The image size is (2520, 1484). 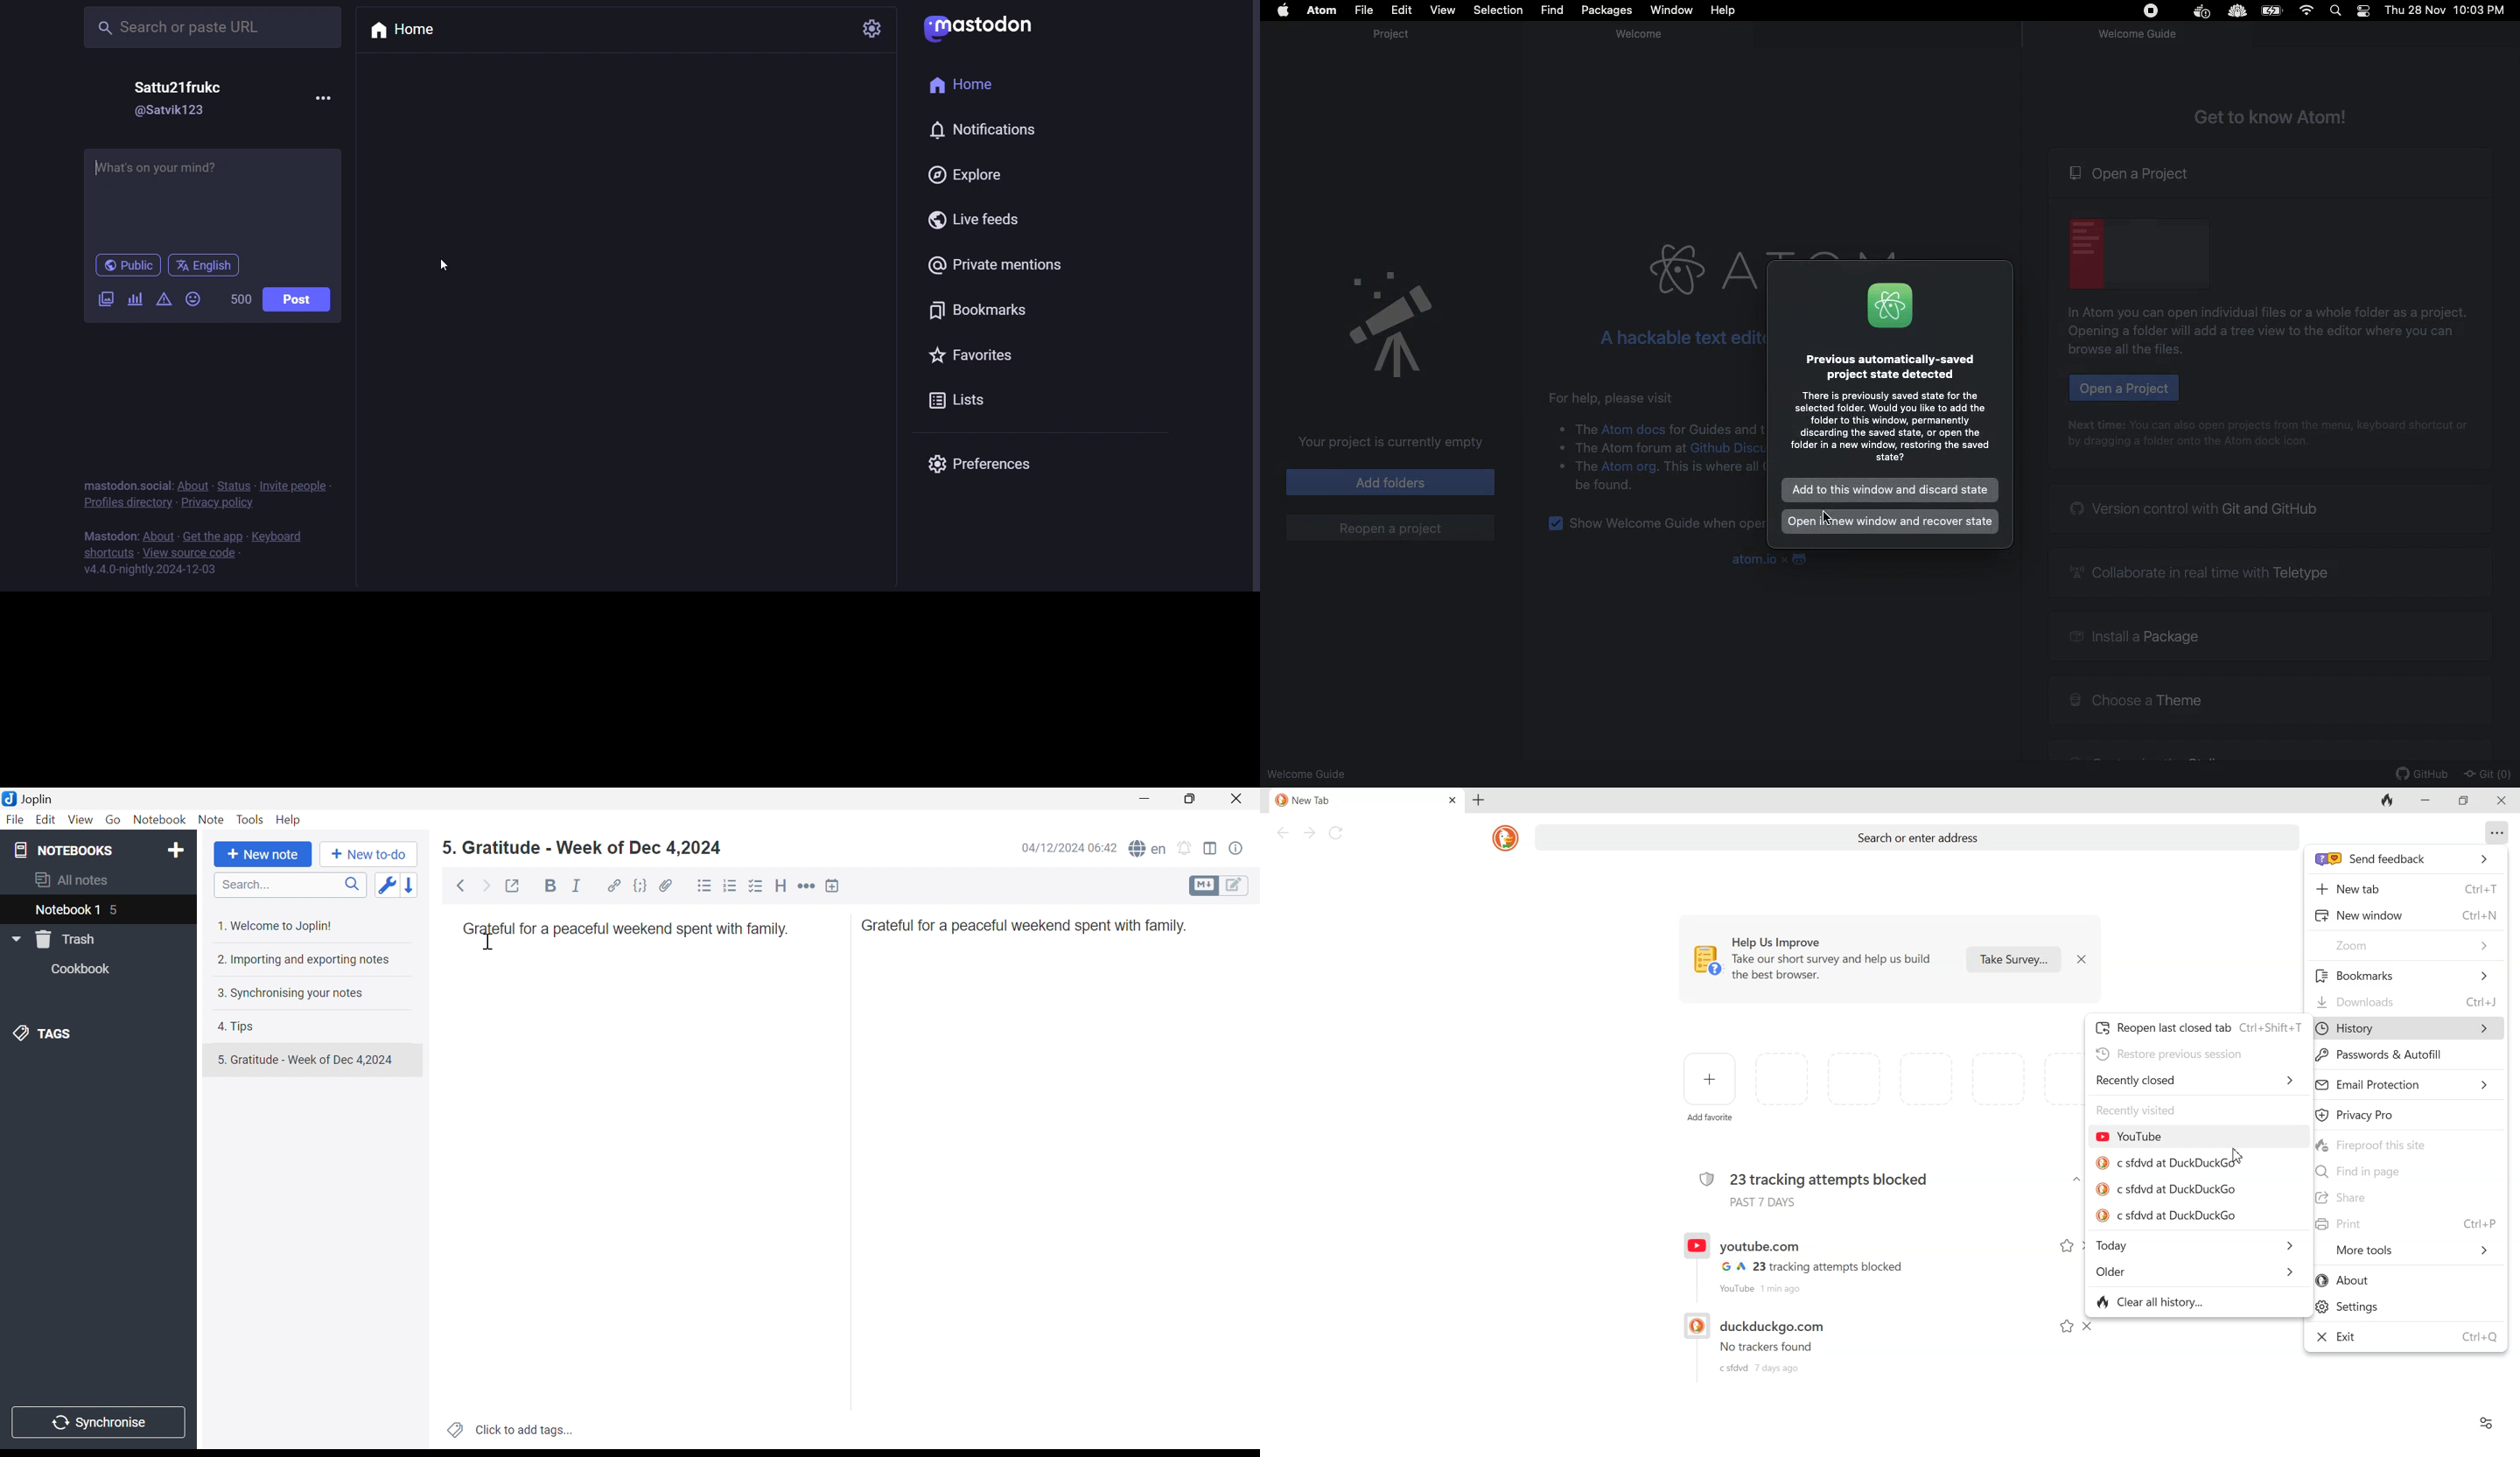 I want to click on Add notebook, so click(x=177, y=849).